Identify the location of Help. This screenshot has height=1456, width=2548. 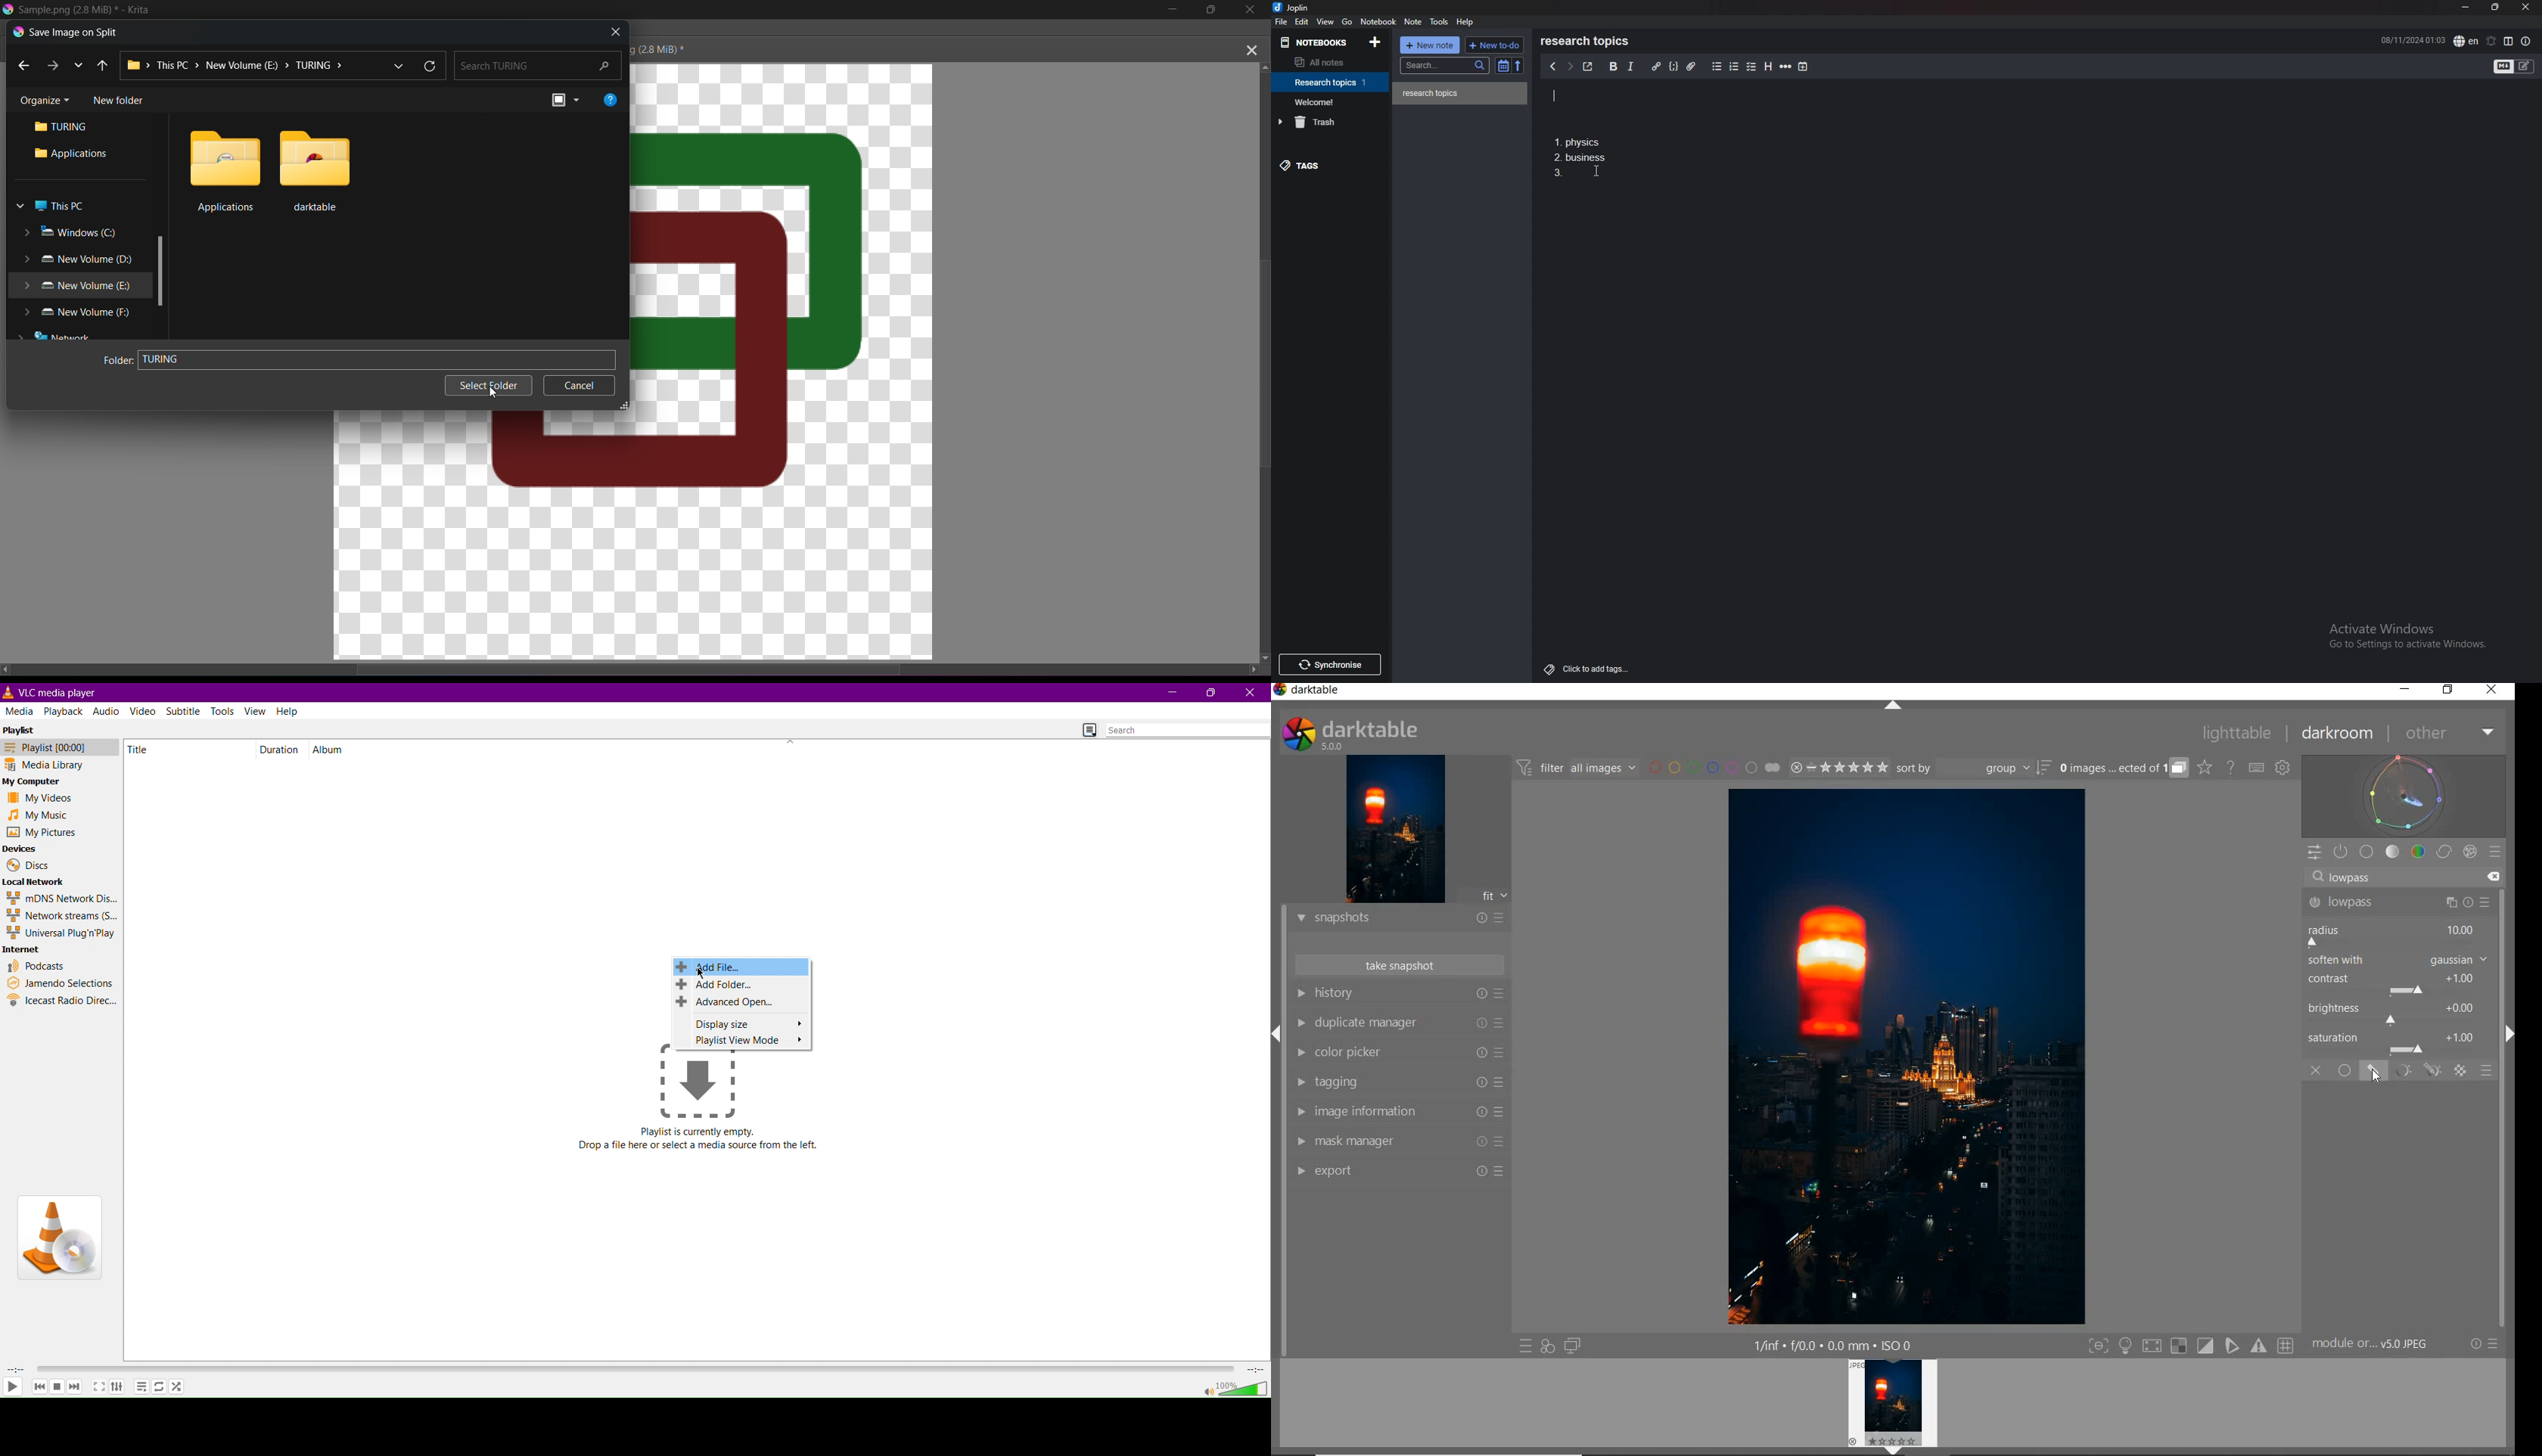
(612, 97).